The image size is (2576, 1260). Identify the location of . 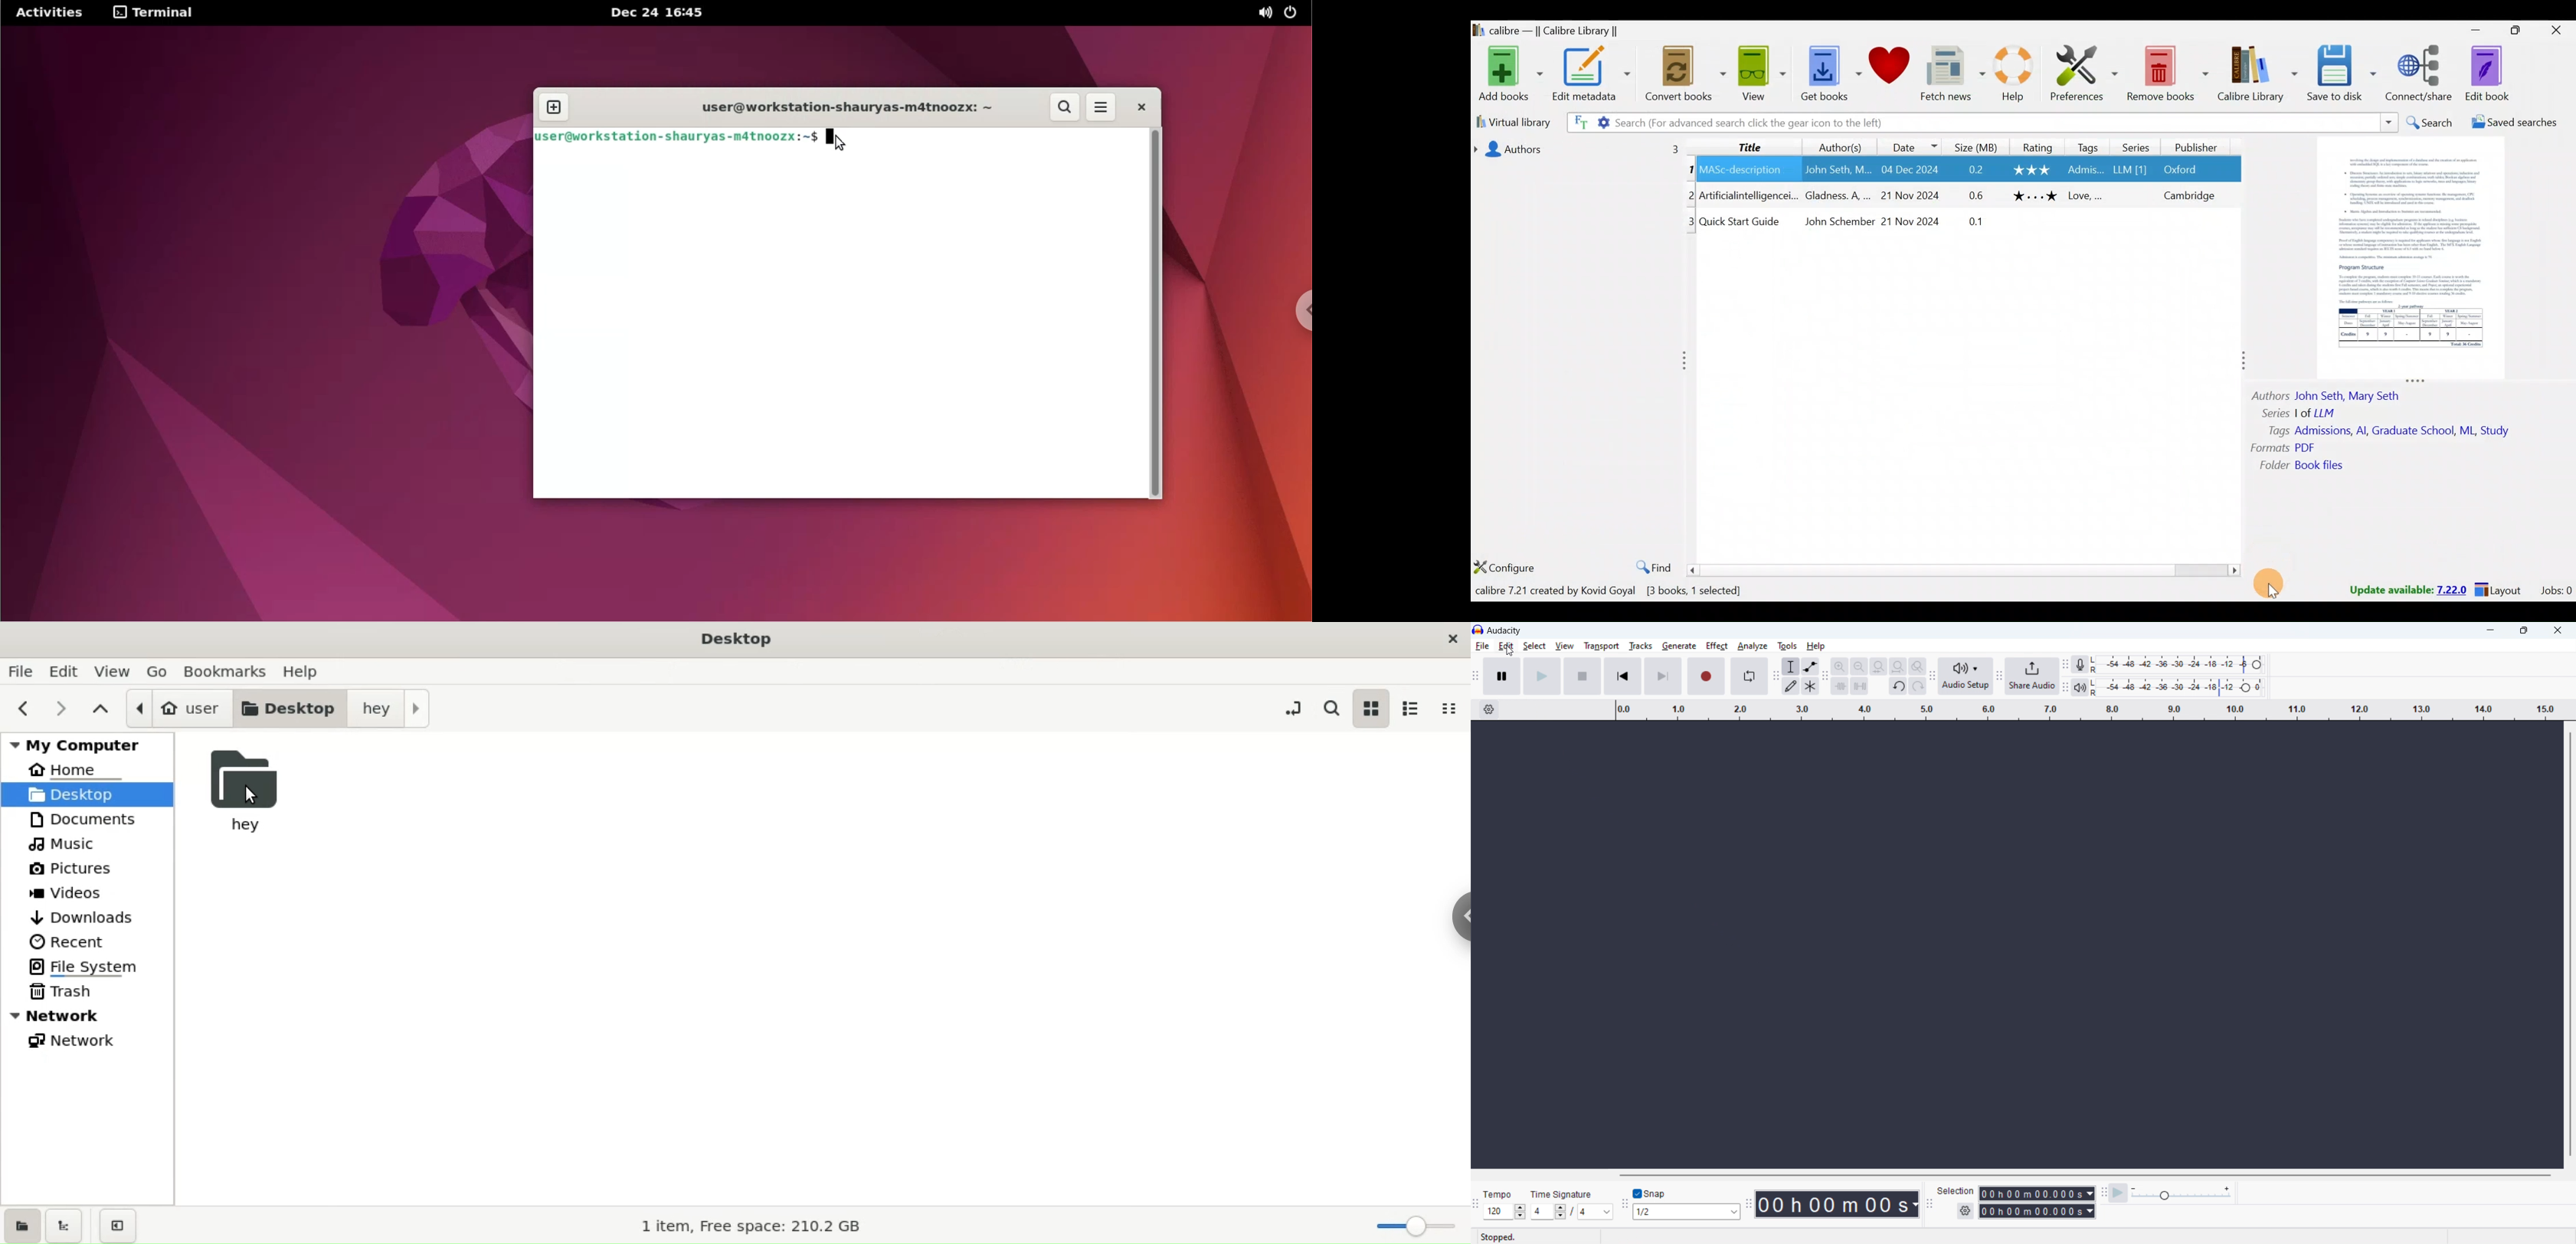
(1690, 172).